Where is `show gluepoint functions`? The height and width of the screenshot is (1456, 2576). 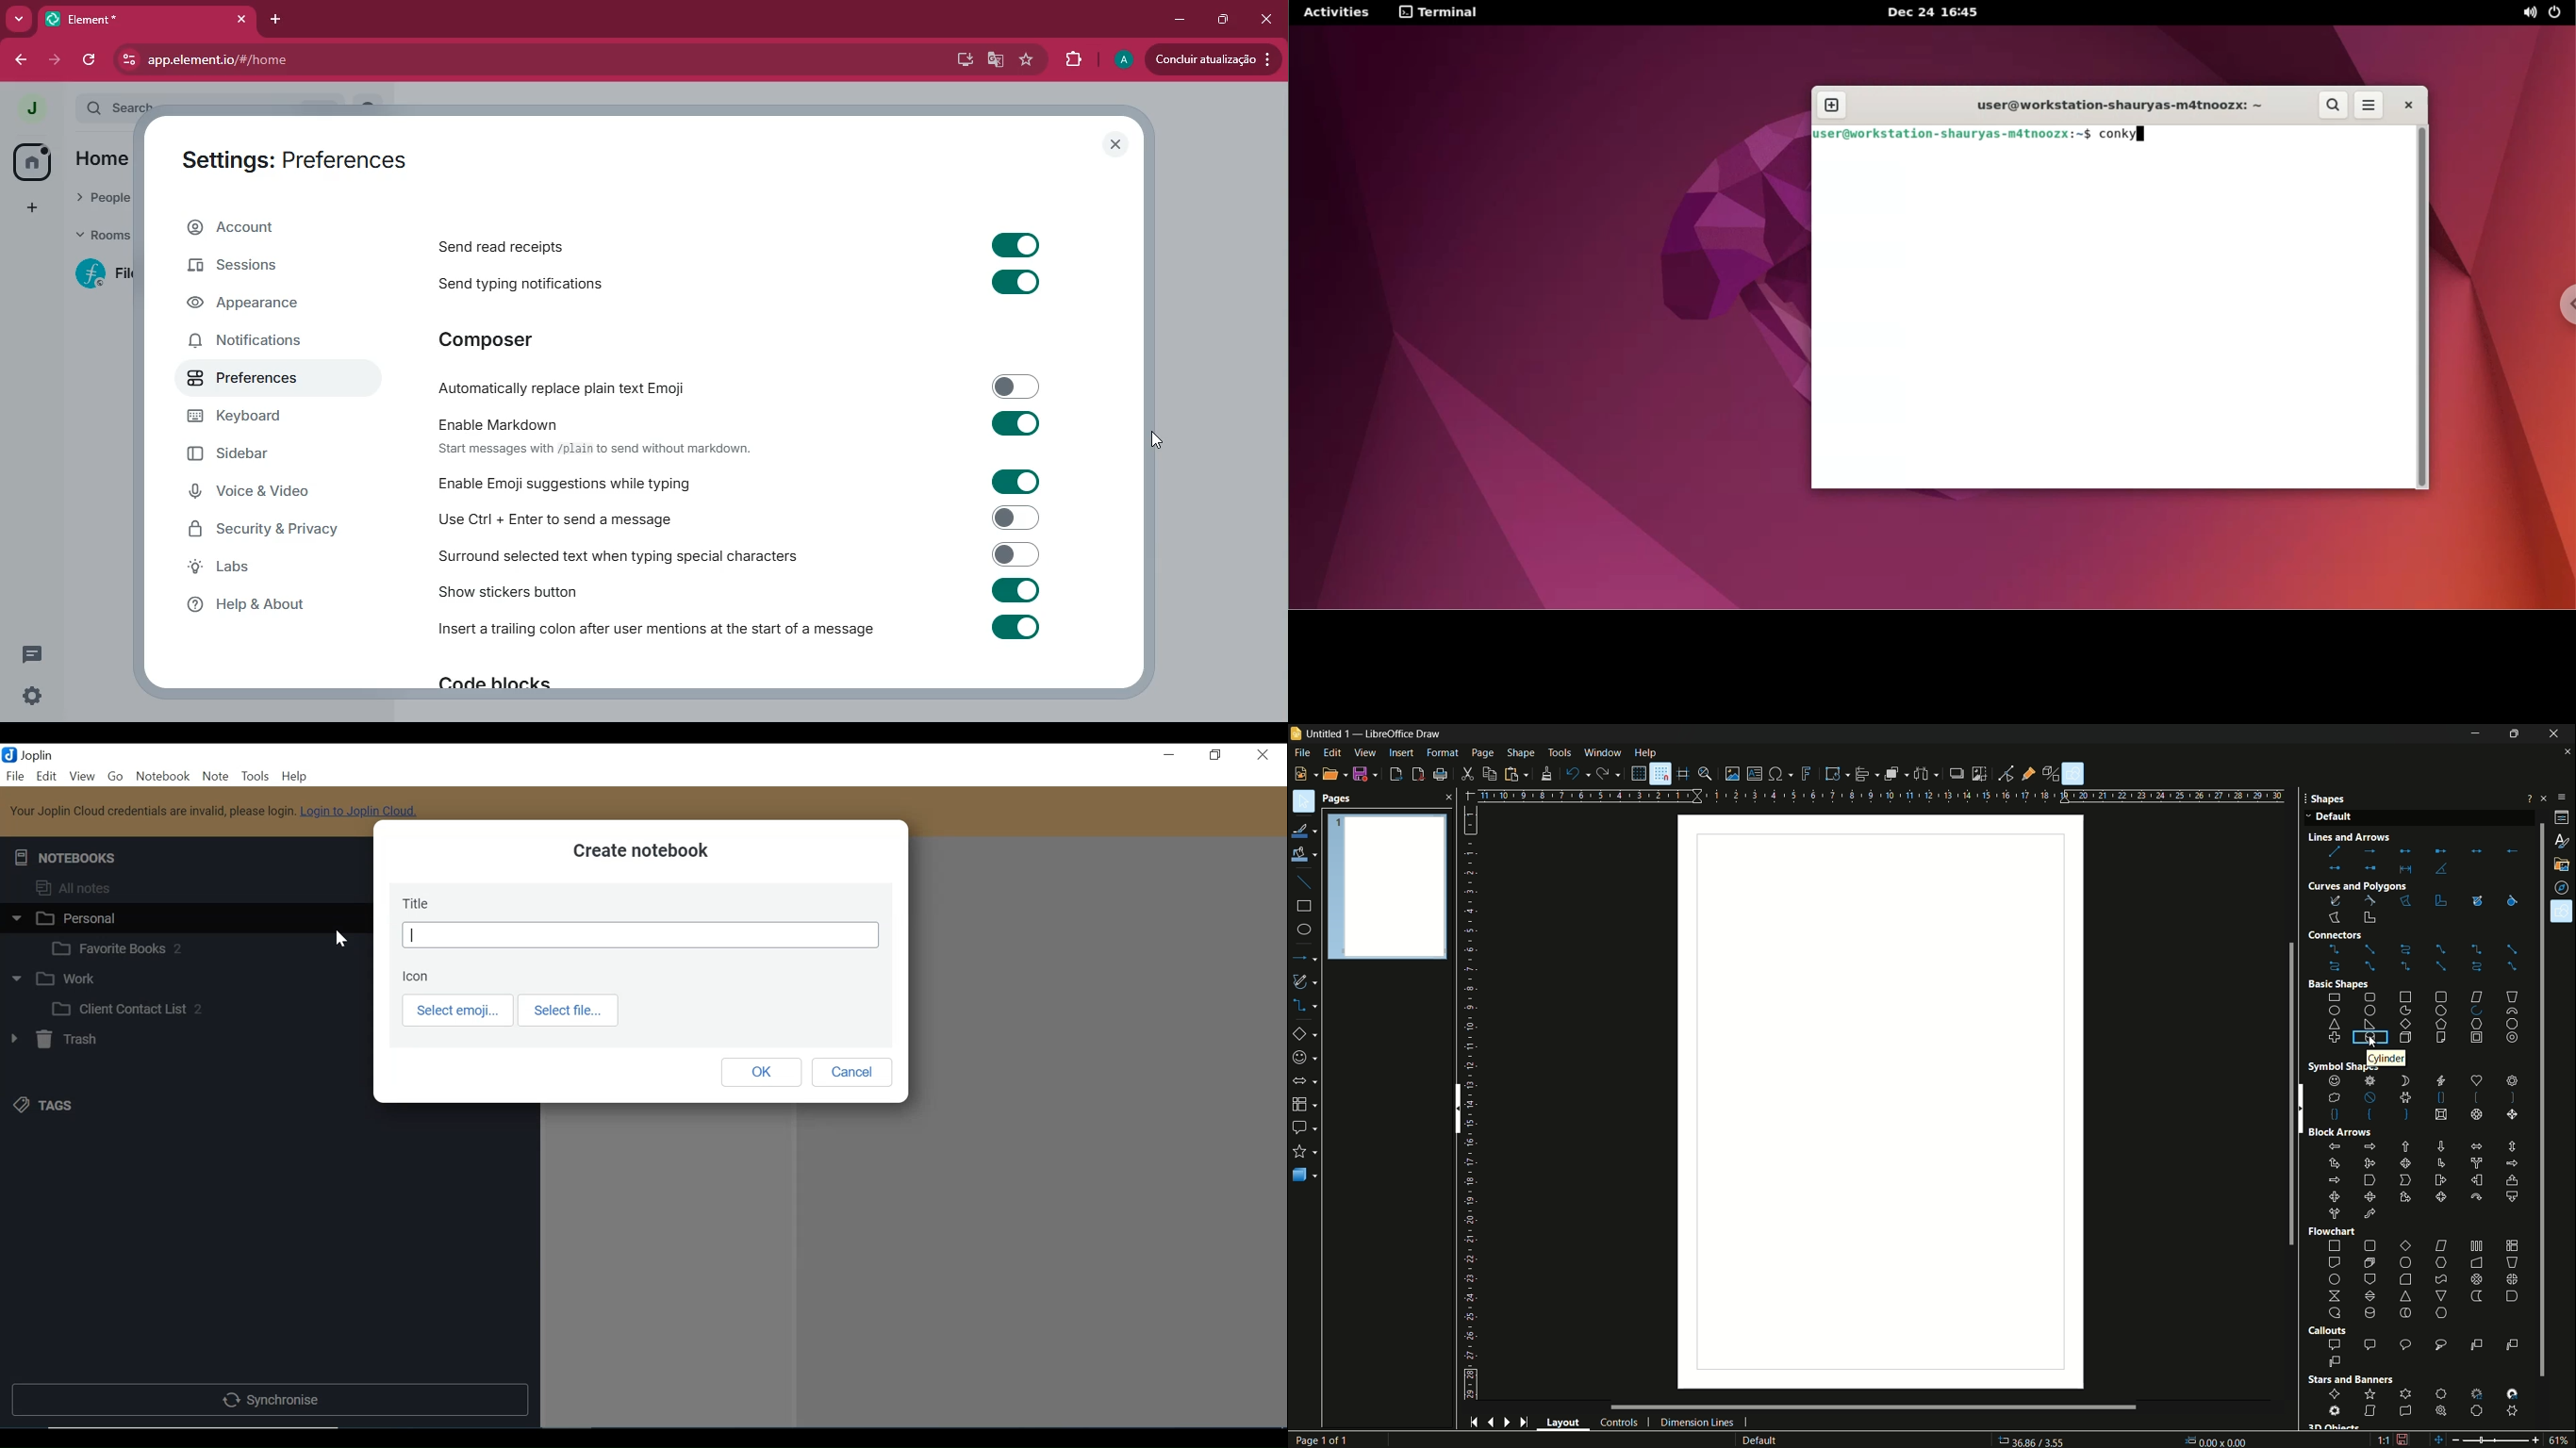 show gluepoint functions is located at coordinates (2030, 773).